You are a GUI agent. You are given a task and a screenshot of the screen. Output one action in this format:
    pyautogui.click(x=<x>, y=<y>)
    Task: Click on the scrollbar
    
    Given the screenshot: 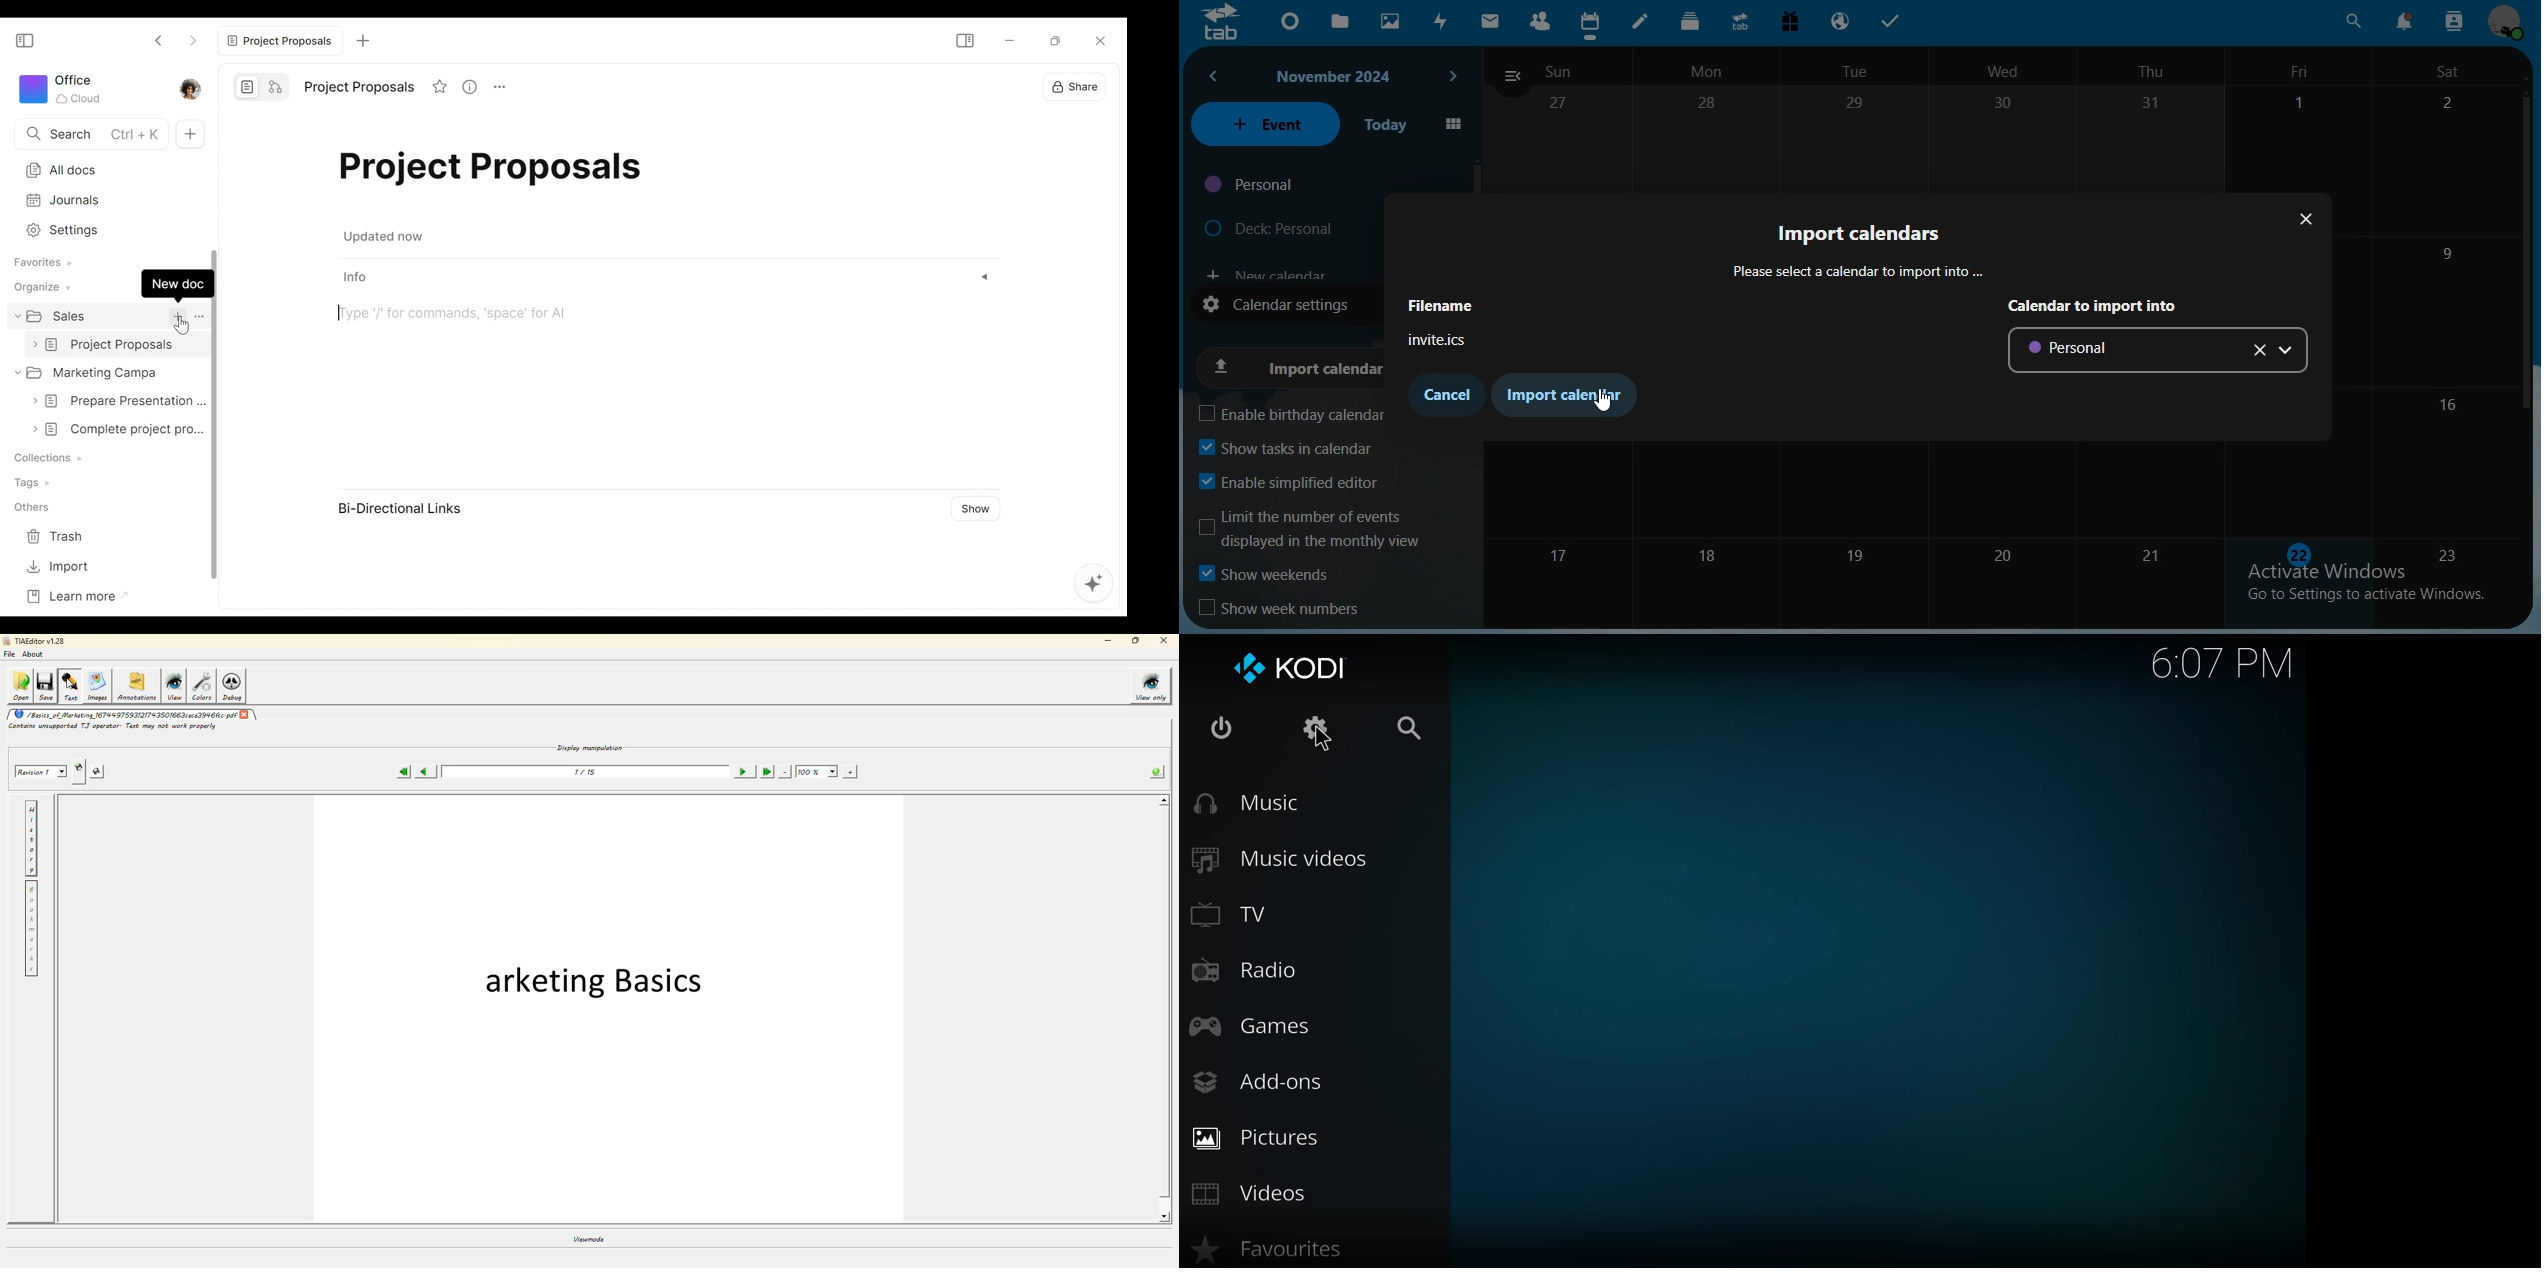 What is the action you would take?
    pyautogui.click(x=2527, y=250)
    